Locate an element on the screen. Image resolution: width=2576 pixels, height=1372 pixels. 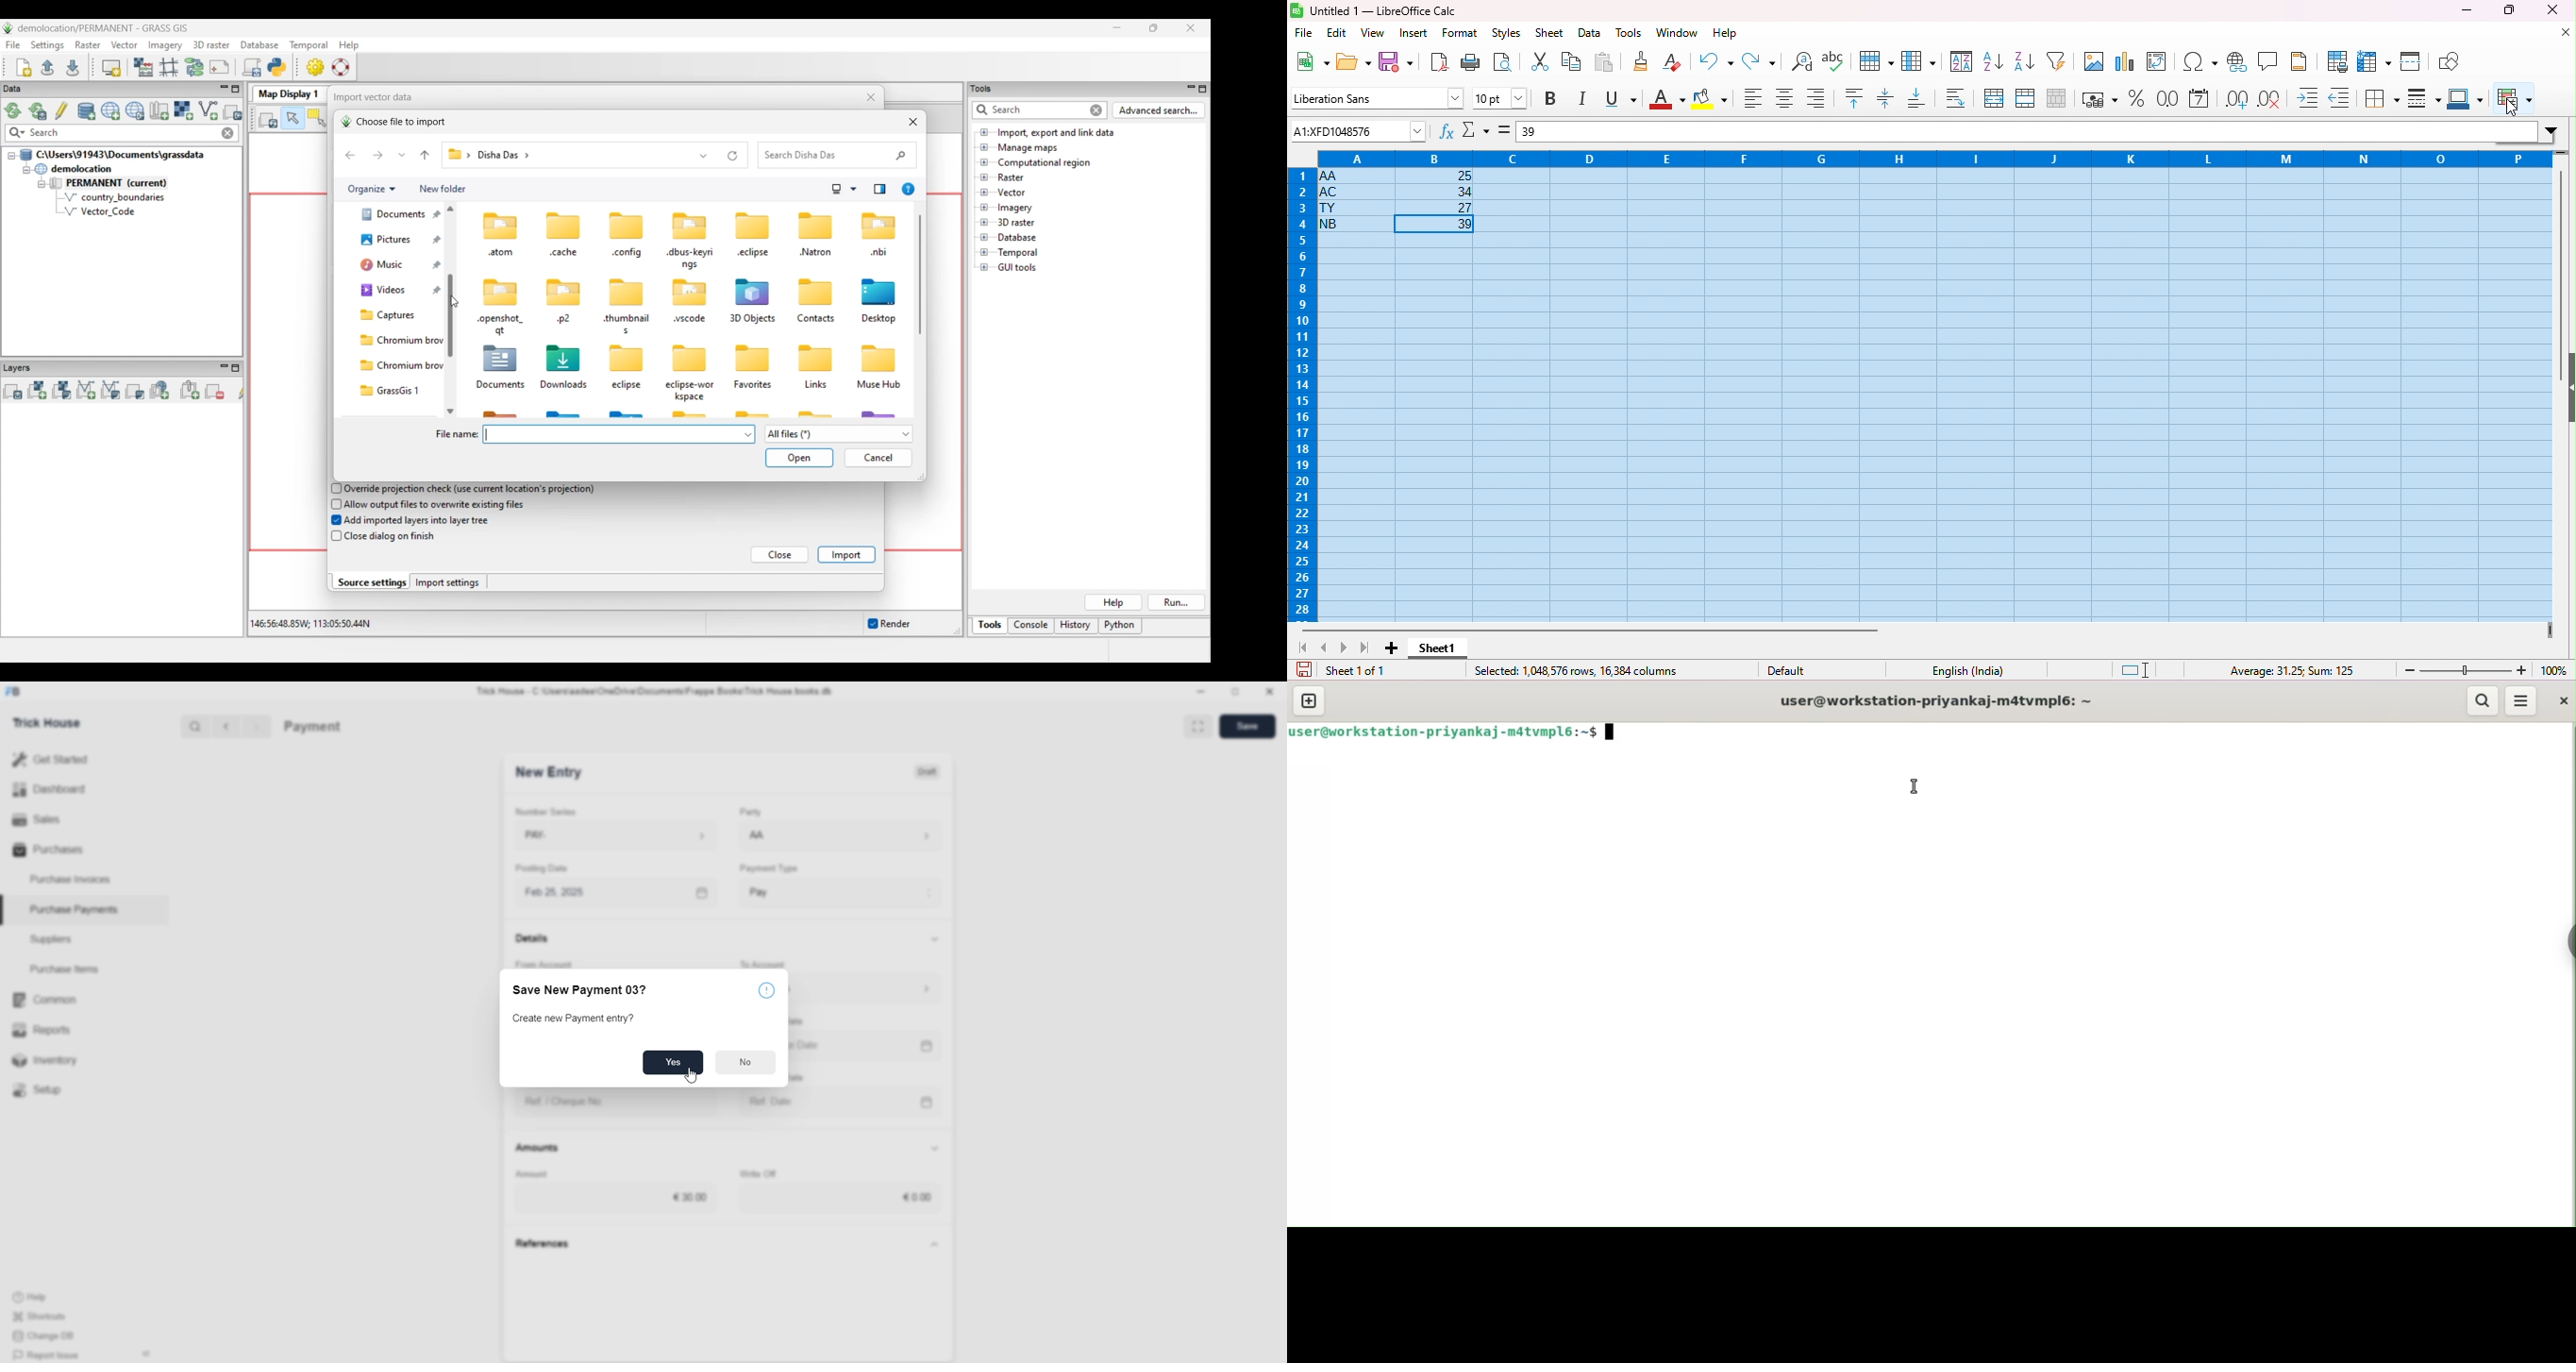
find and replace is located at coordinates (1802, 61).